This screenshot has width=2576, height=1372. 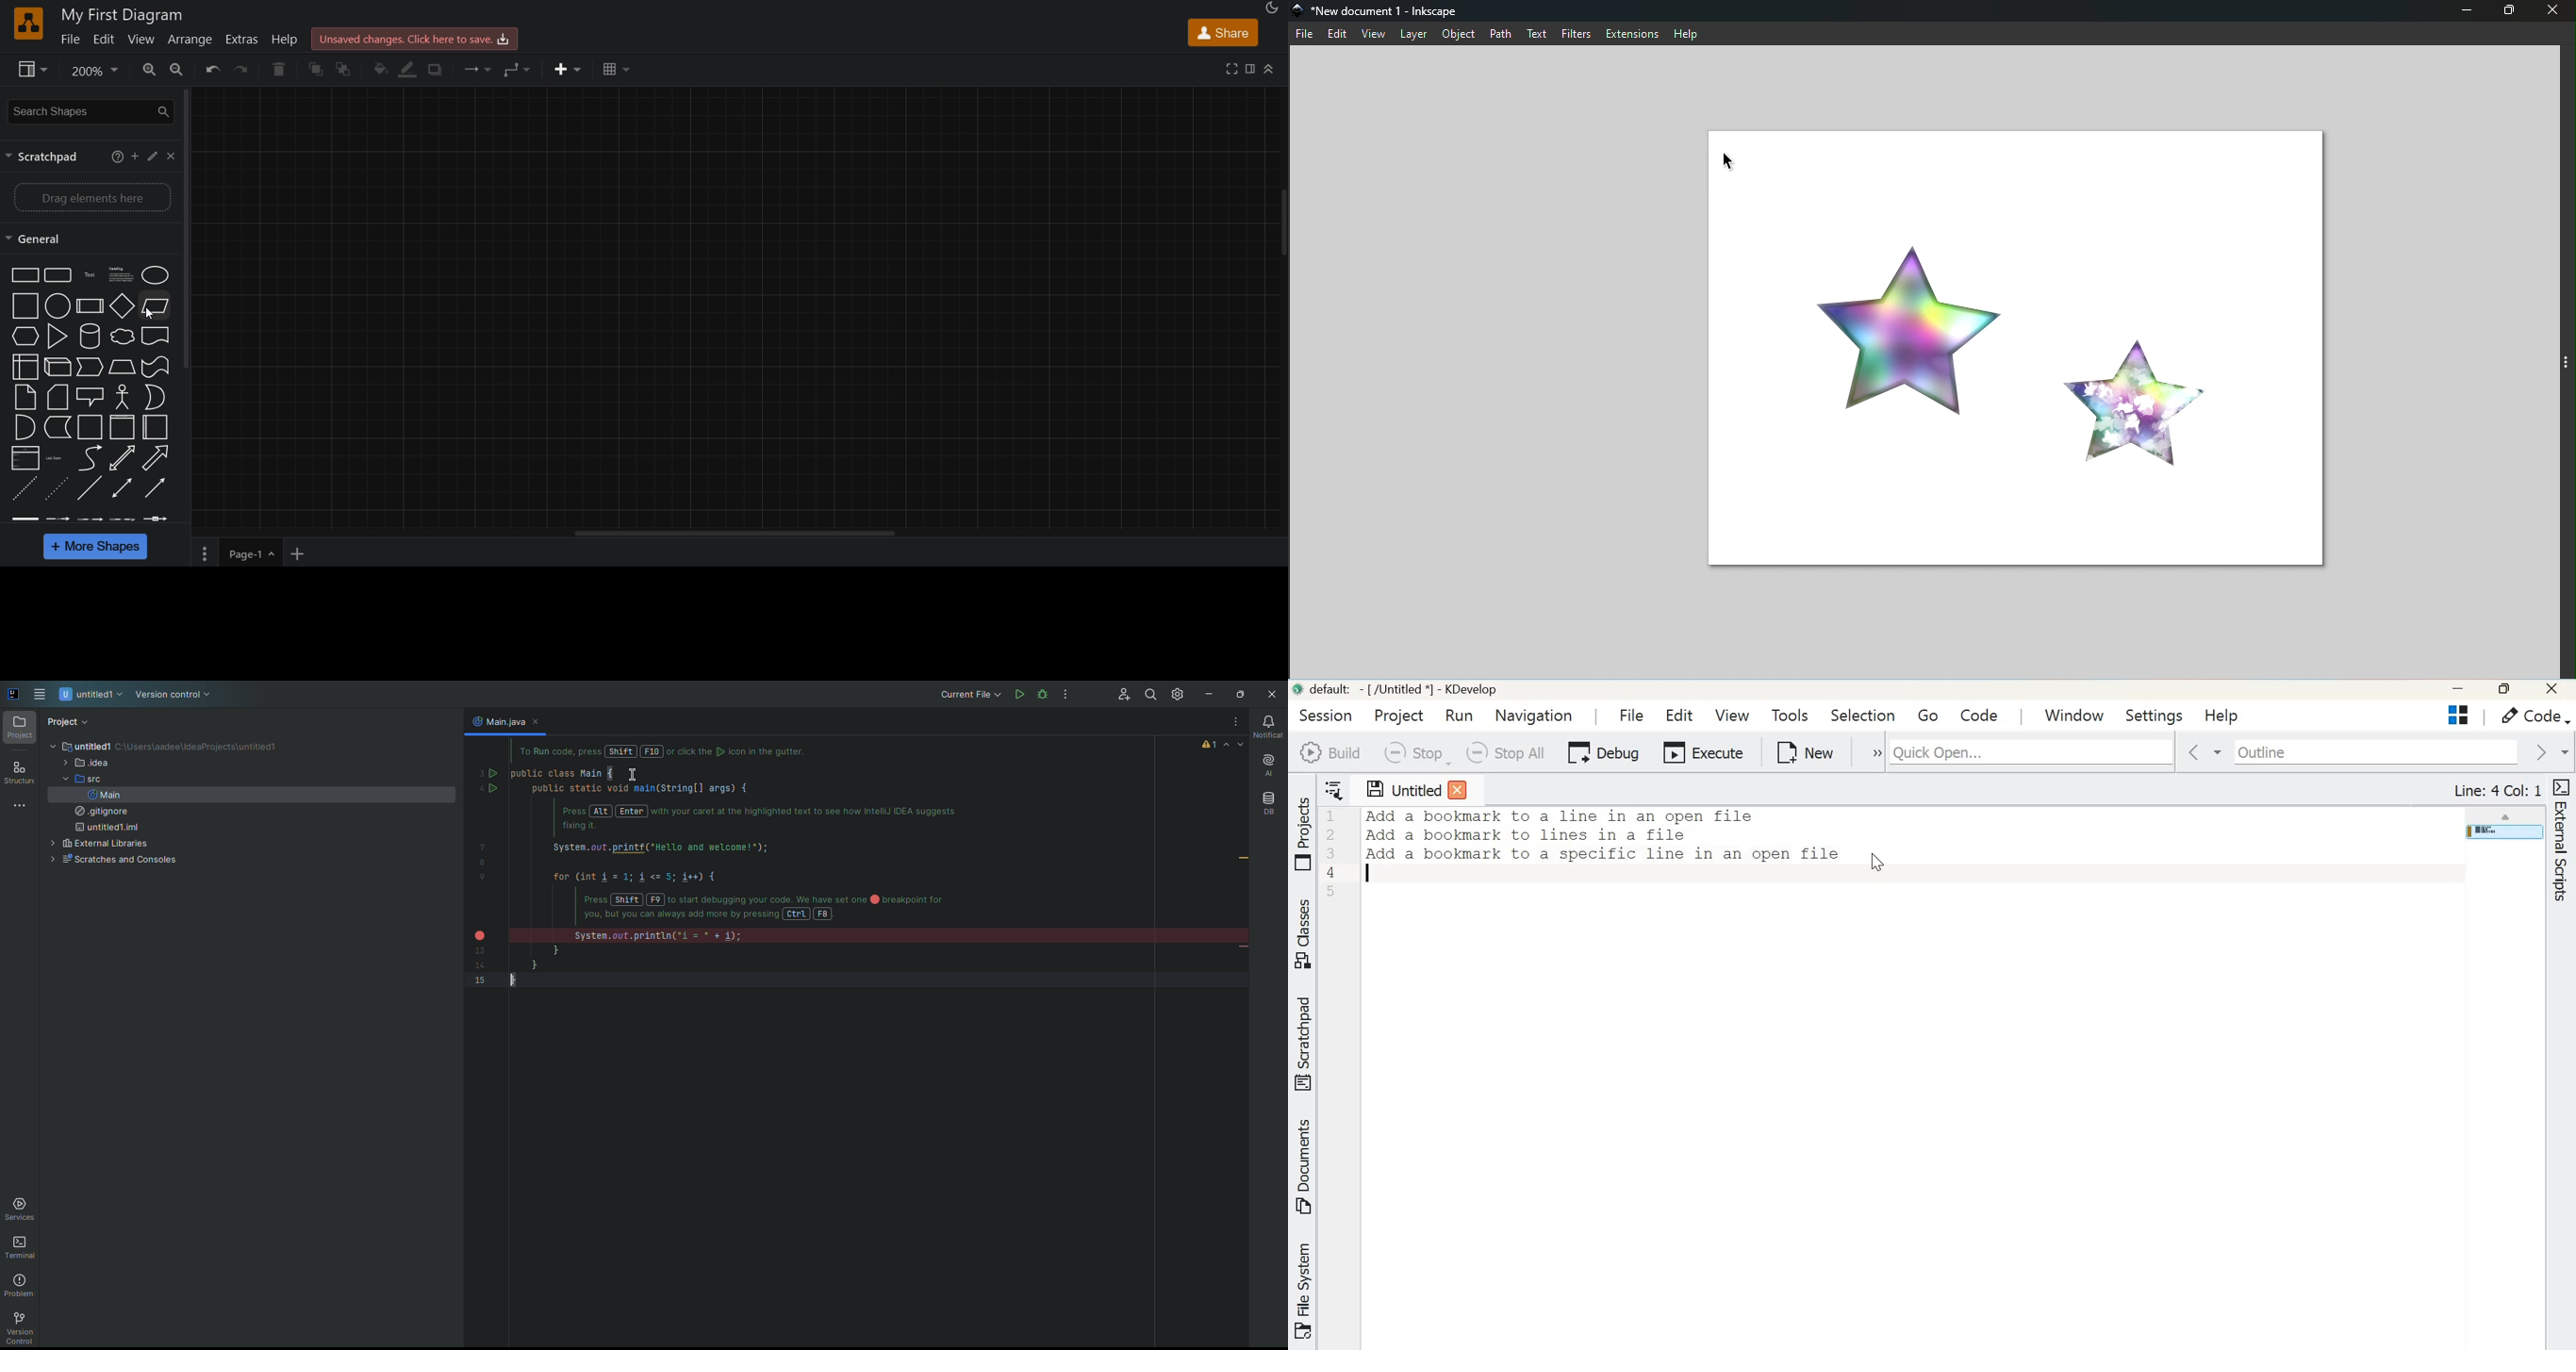 I want to click on cursor, so click(x=147, y=314).